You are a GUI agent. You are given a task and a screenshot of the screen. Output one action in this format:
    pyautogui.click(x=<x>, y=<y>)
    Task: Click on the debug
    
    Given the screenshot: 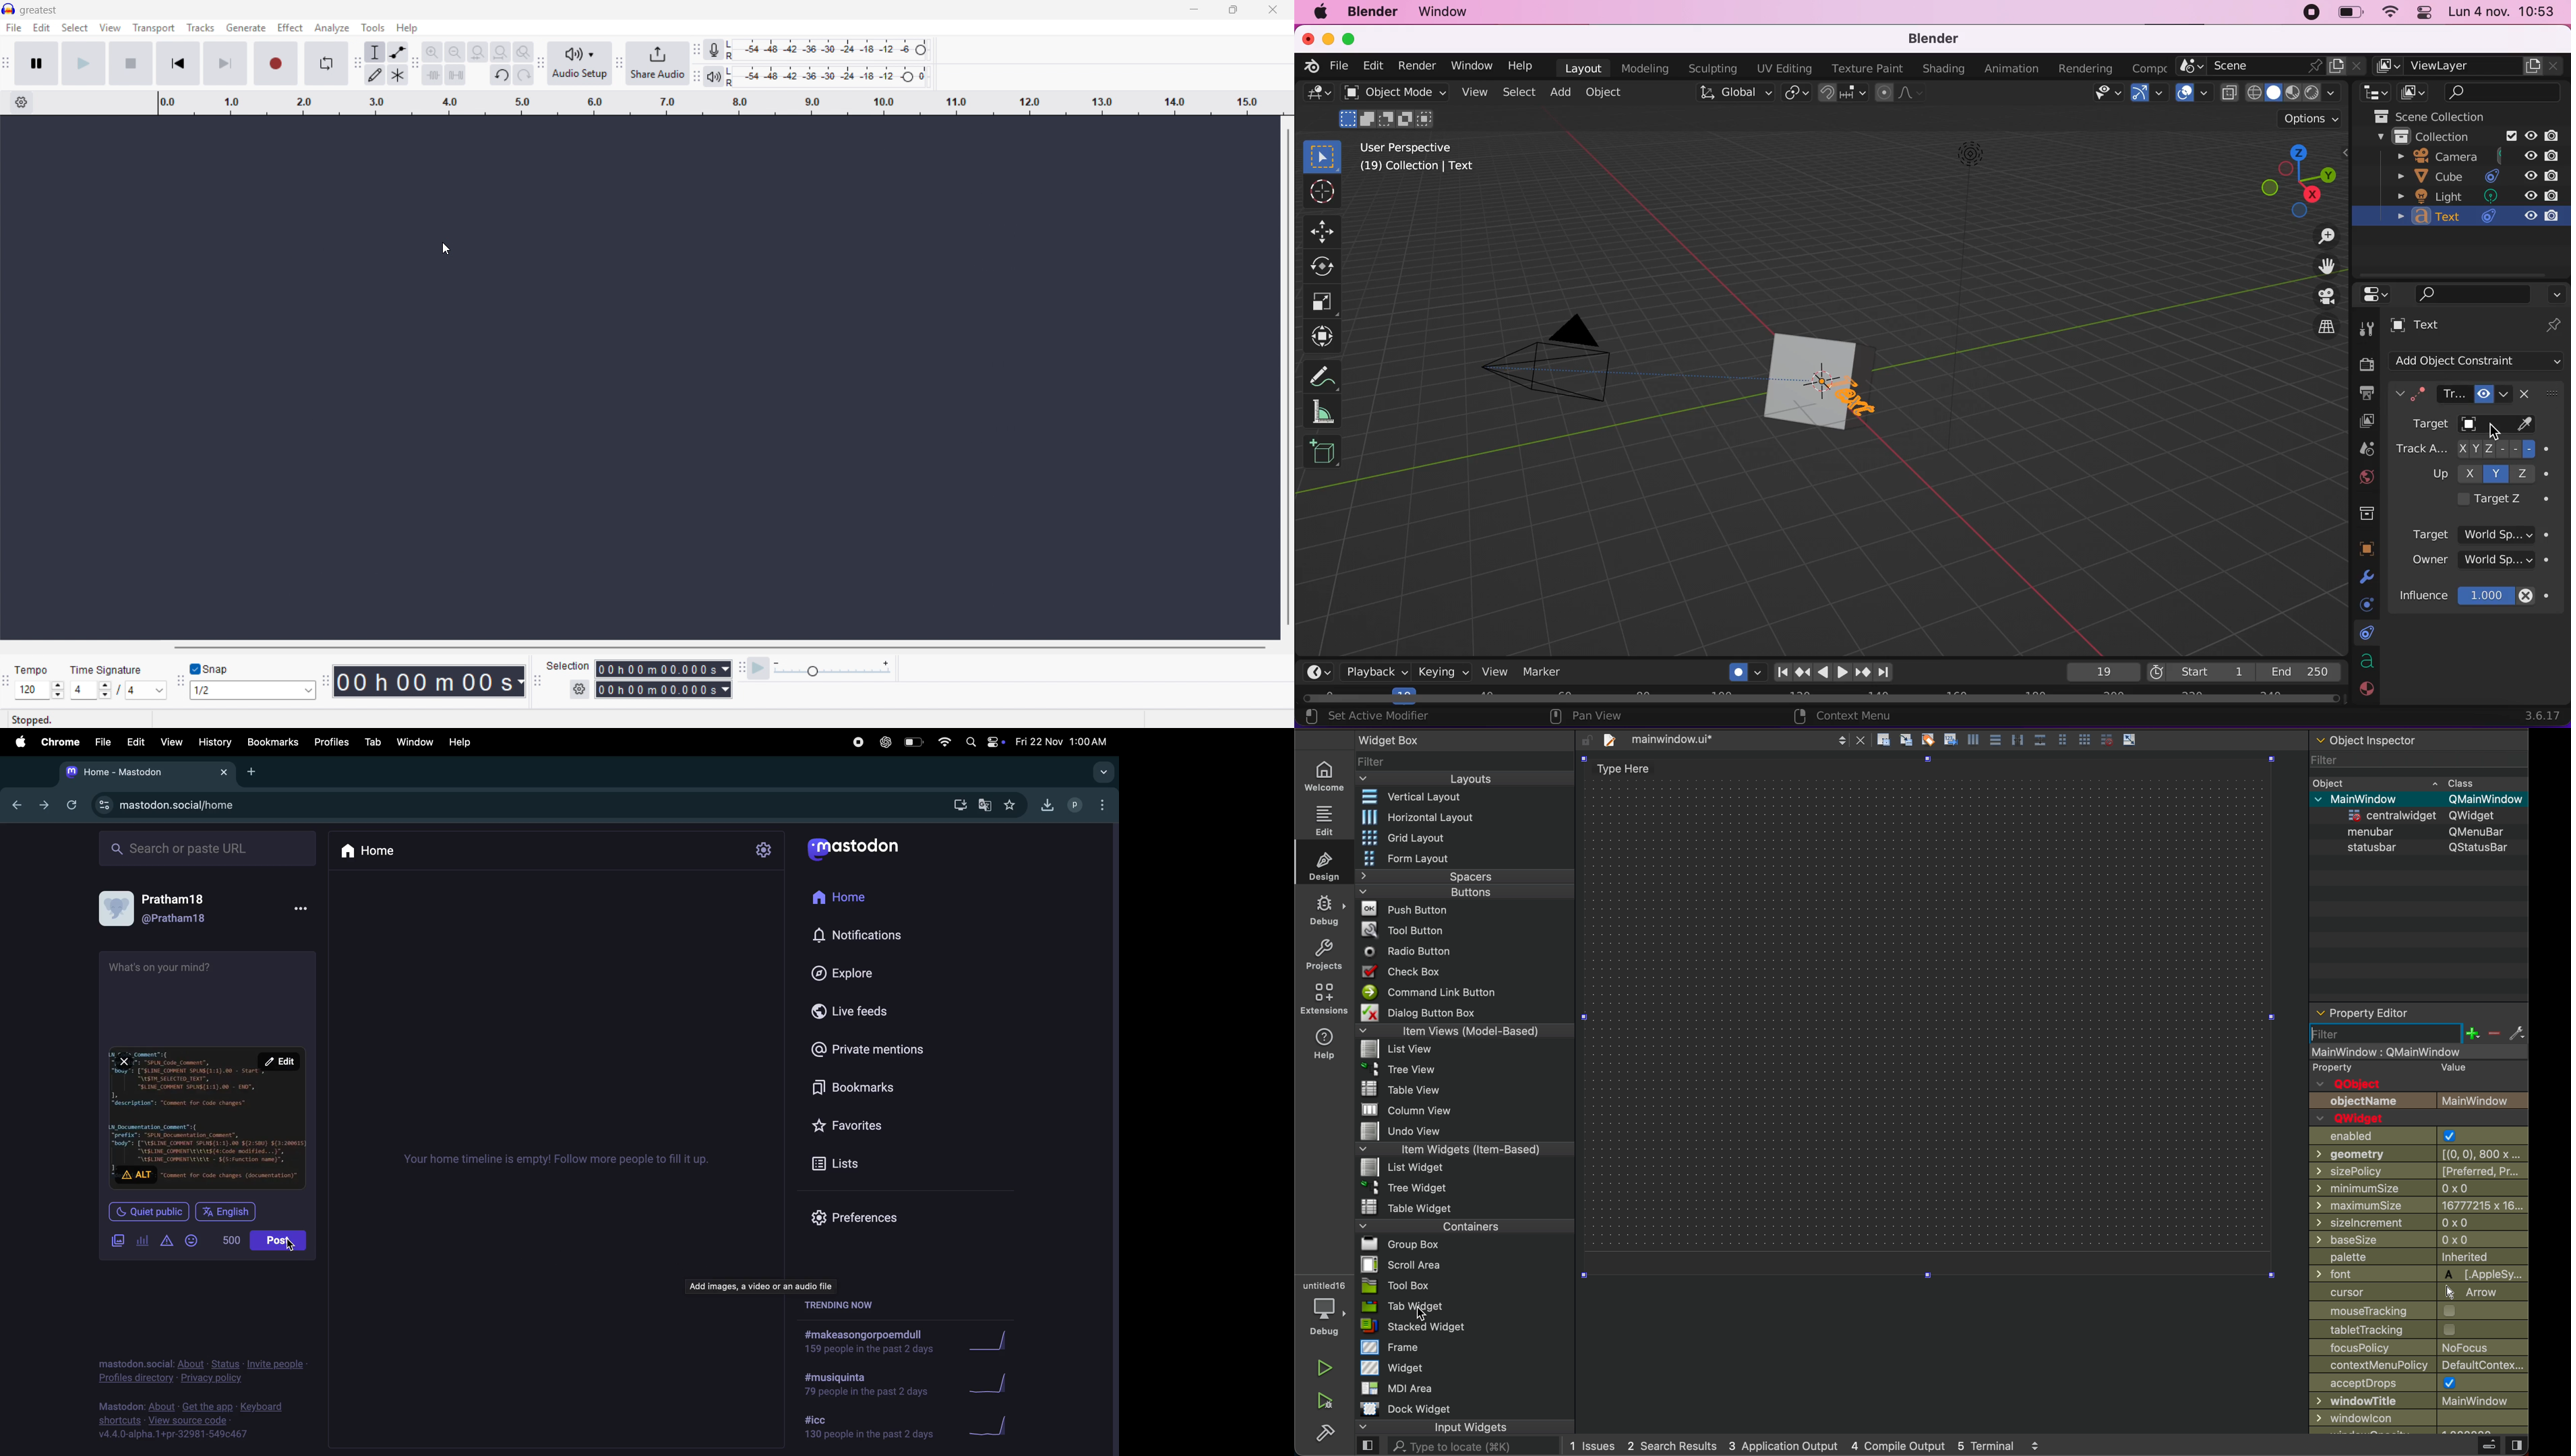 What is the action you would take?
    pyautogui.click(x=1325, y=909)
    